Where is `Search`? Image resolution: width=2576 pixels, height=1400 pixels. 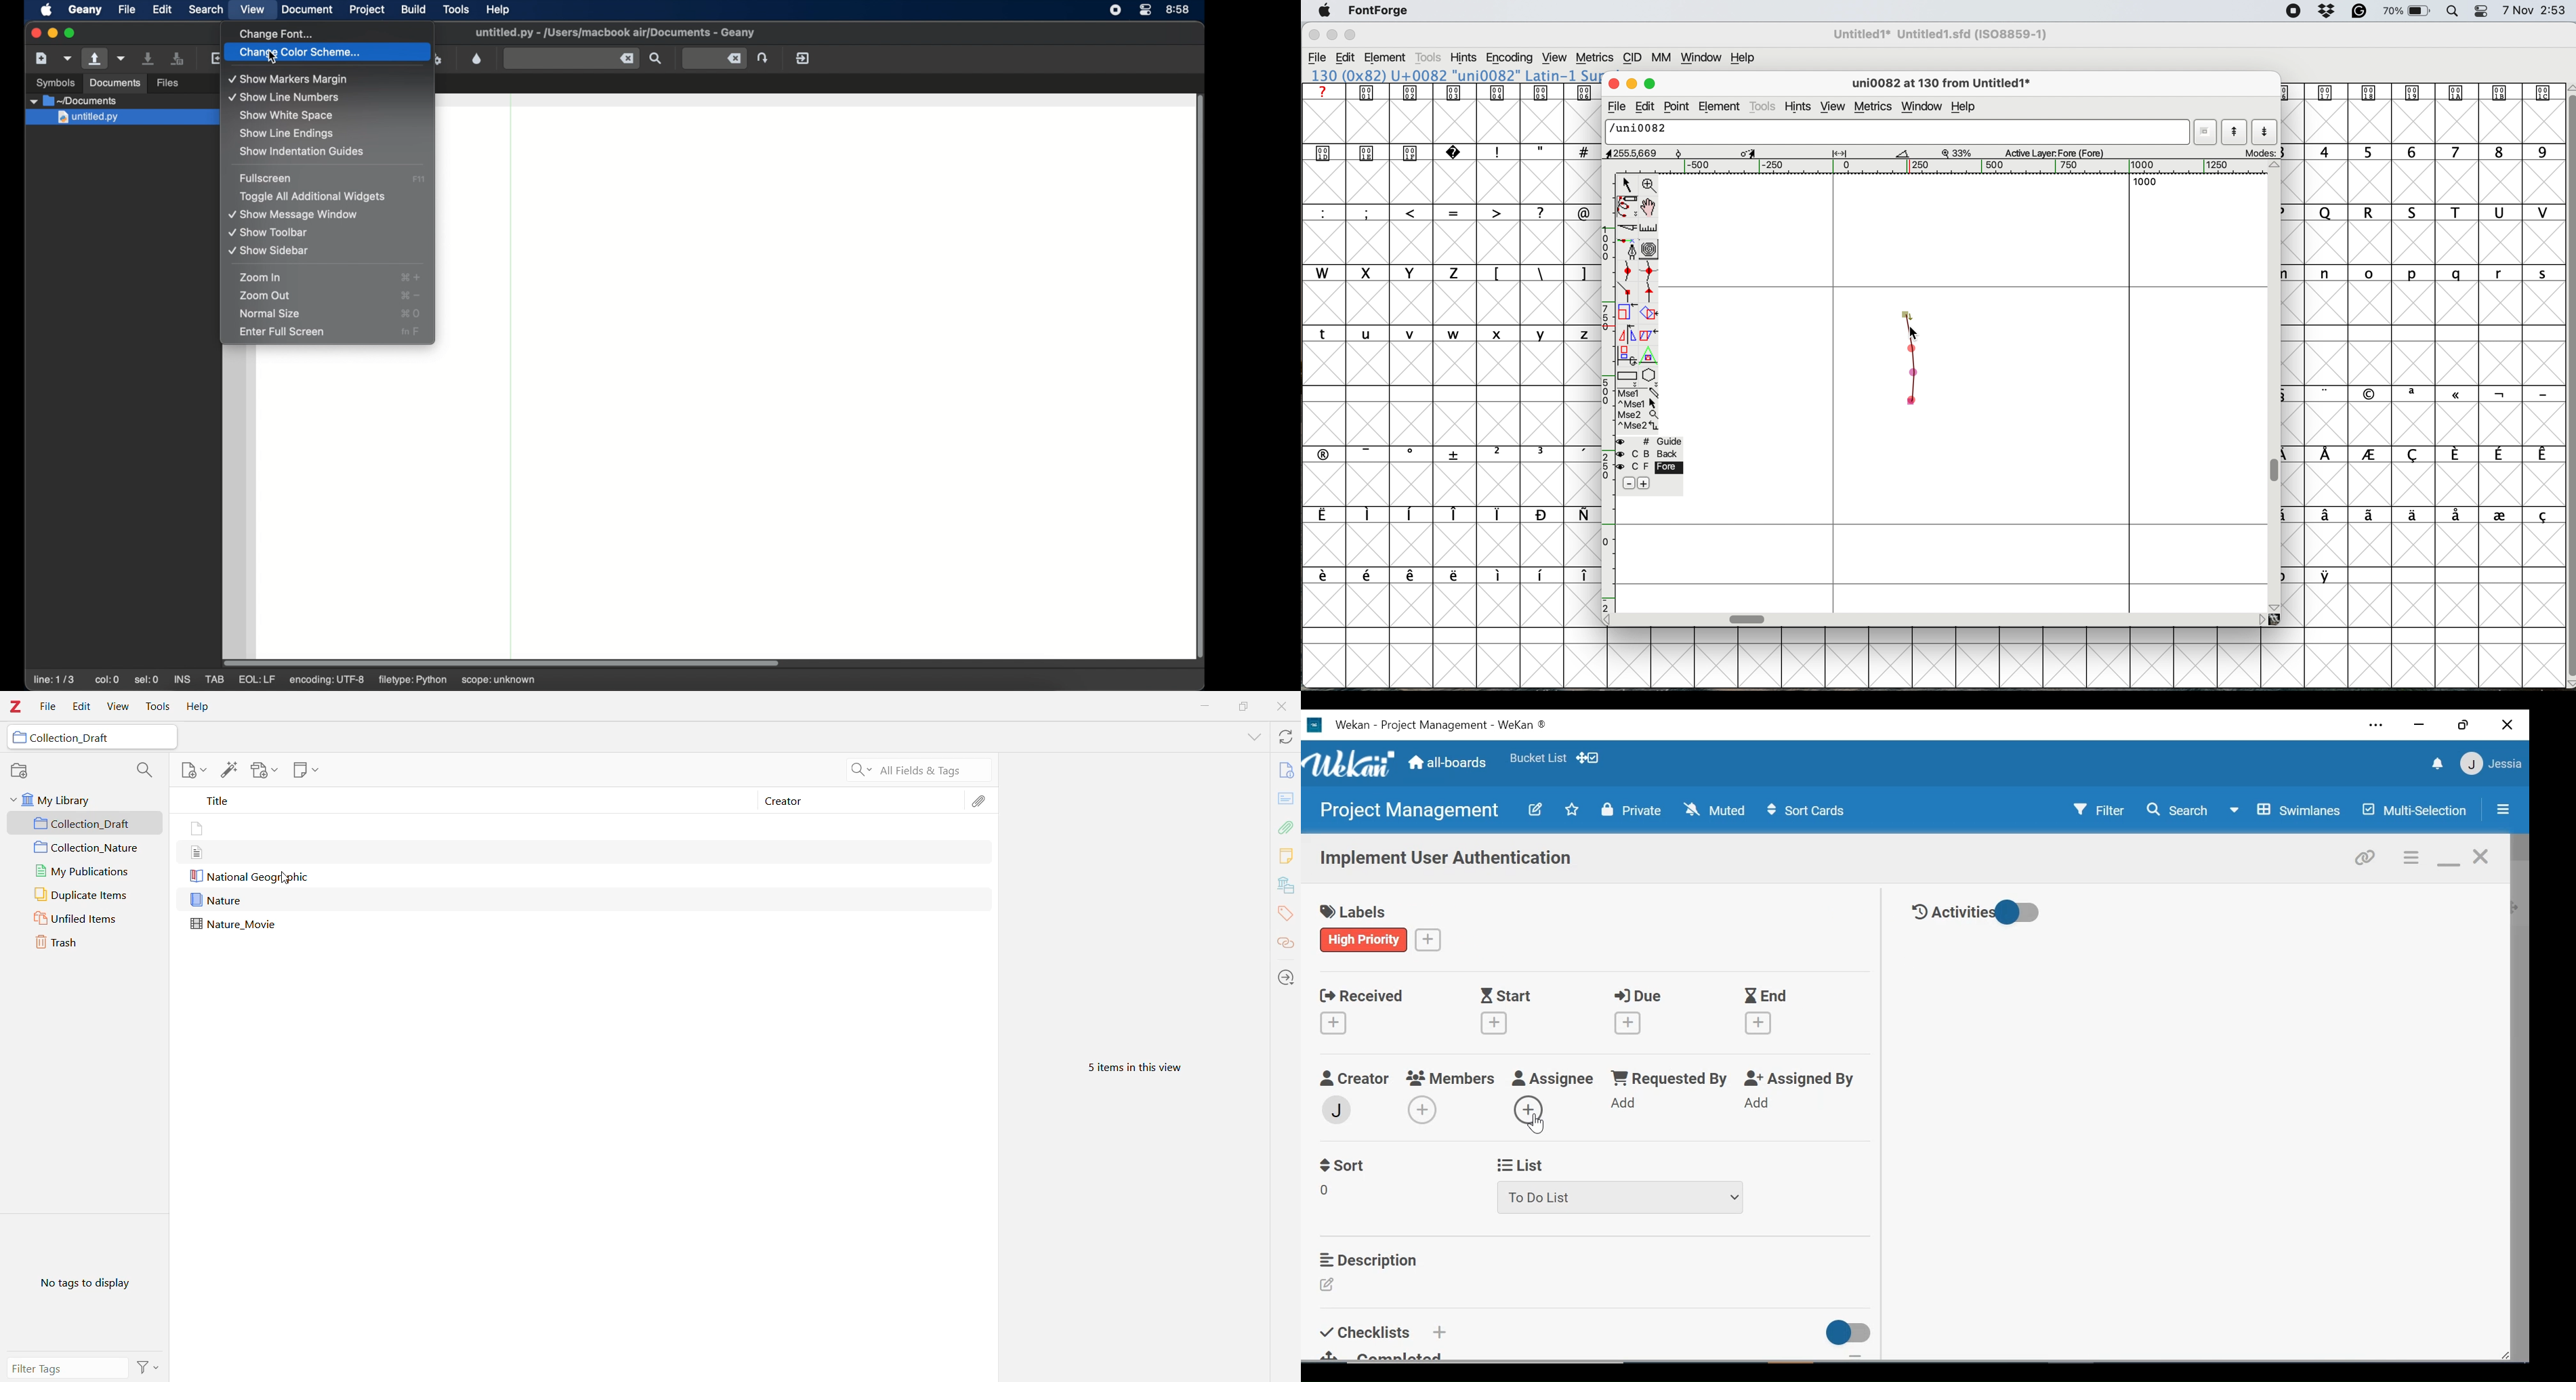 Search is located at coordinates (2177, 810).